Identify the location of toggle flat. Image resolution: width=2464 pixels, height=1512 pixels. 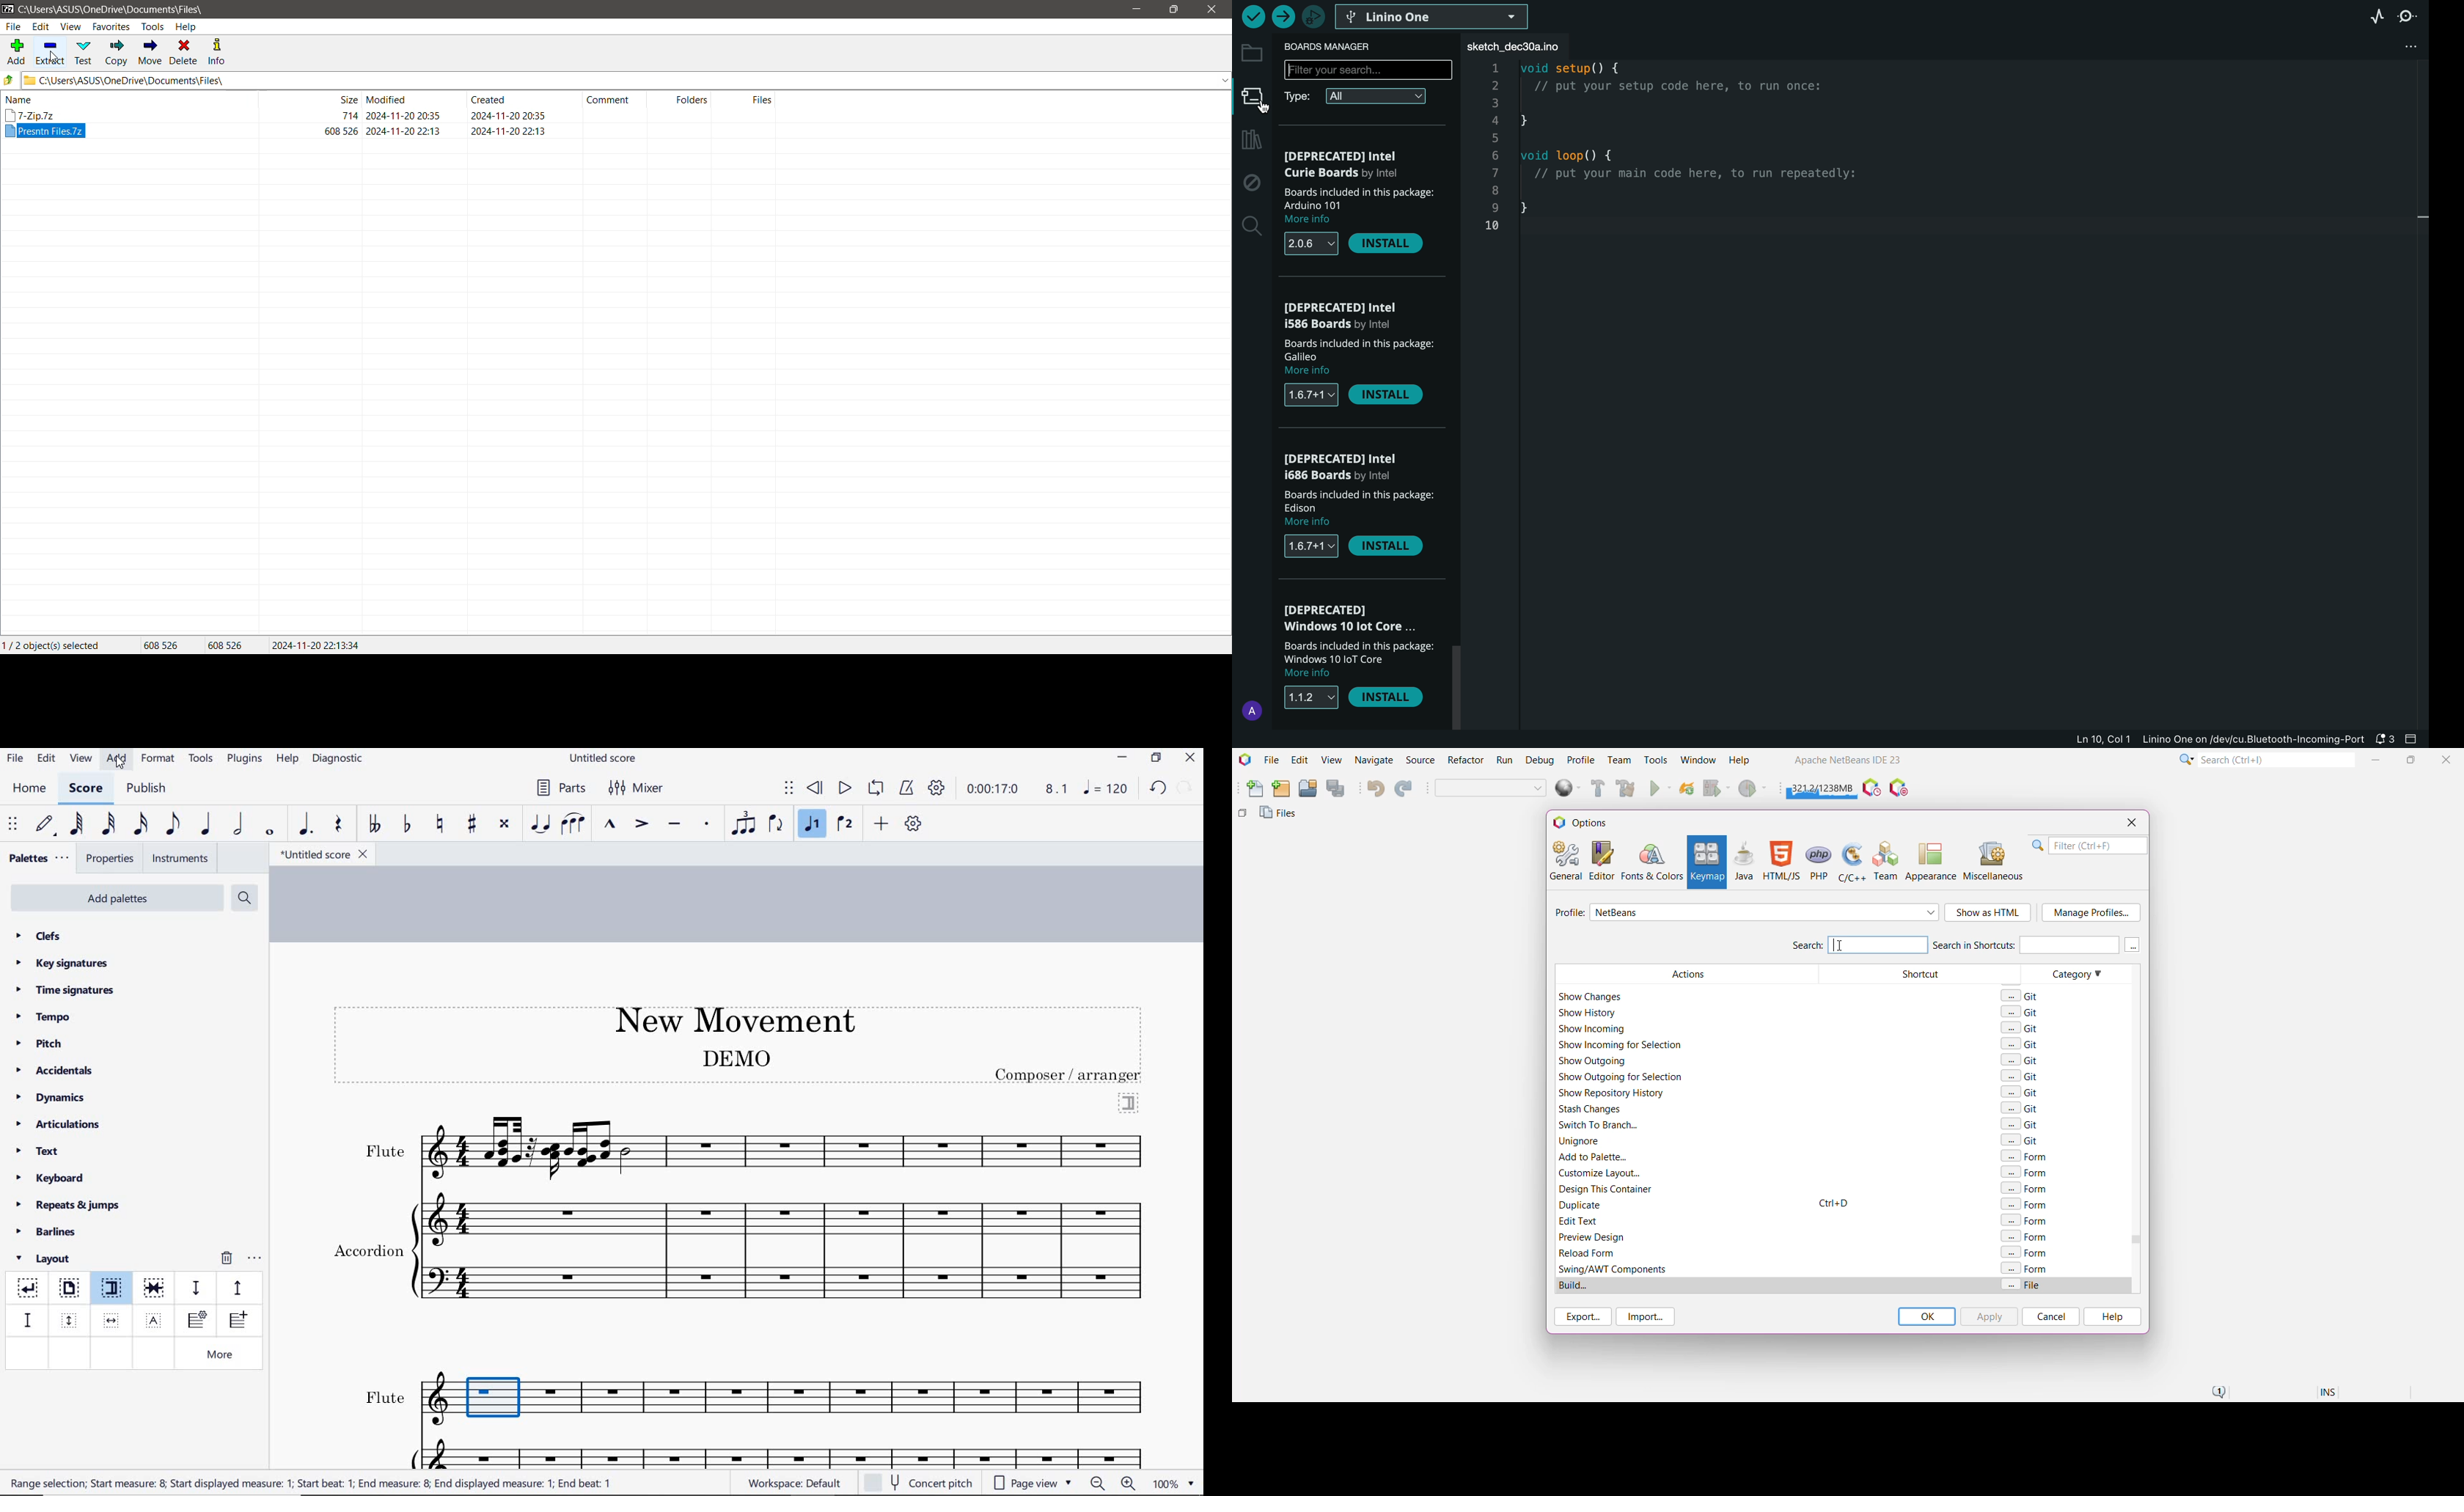
(406, 825).